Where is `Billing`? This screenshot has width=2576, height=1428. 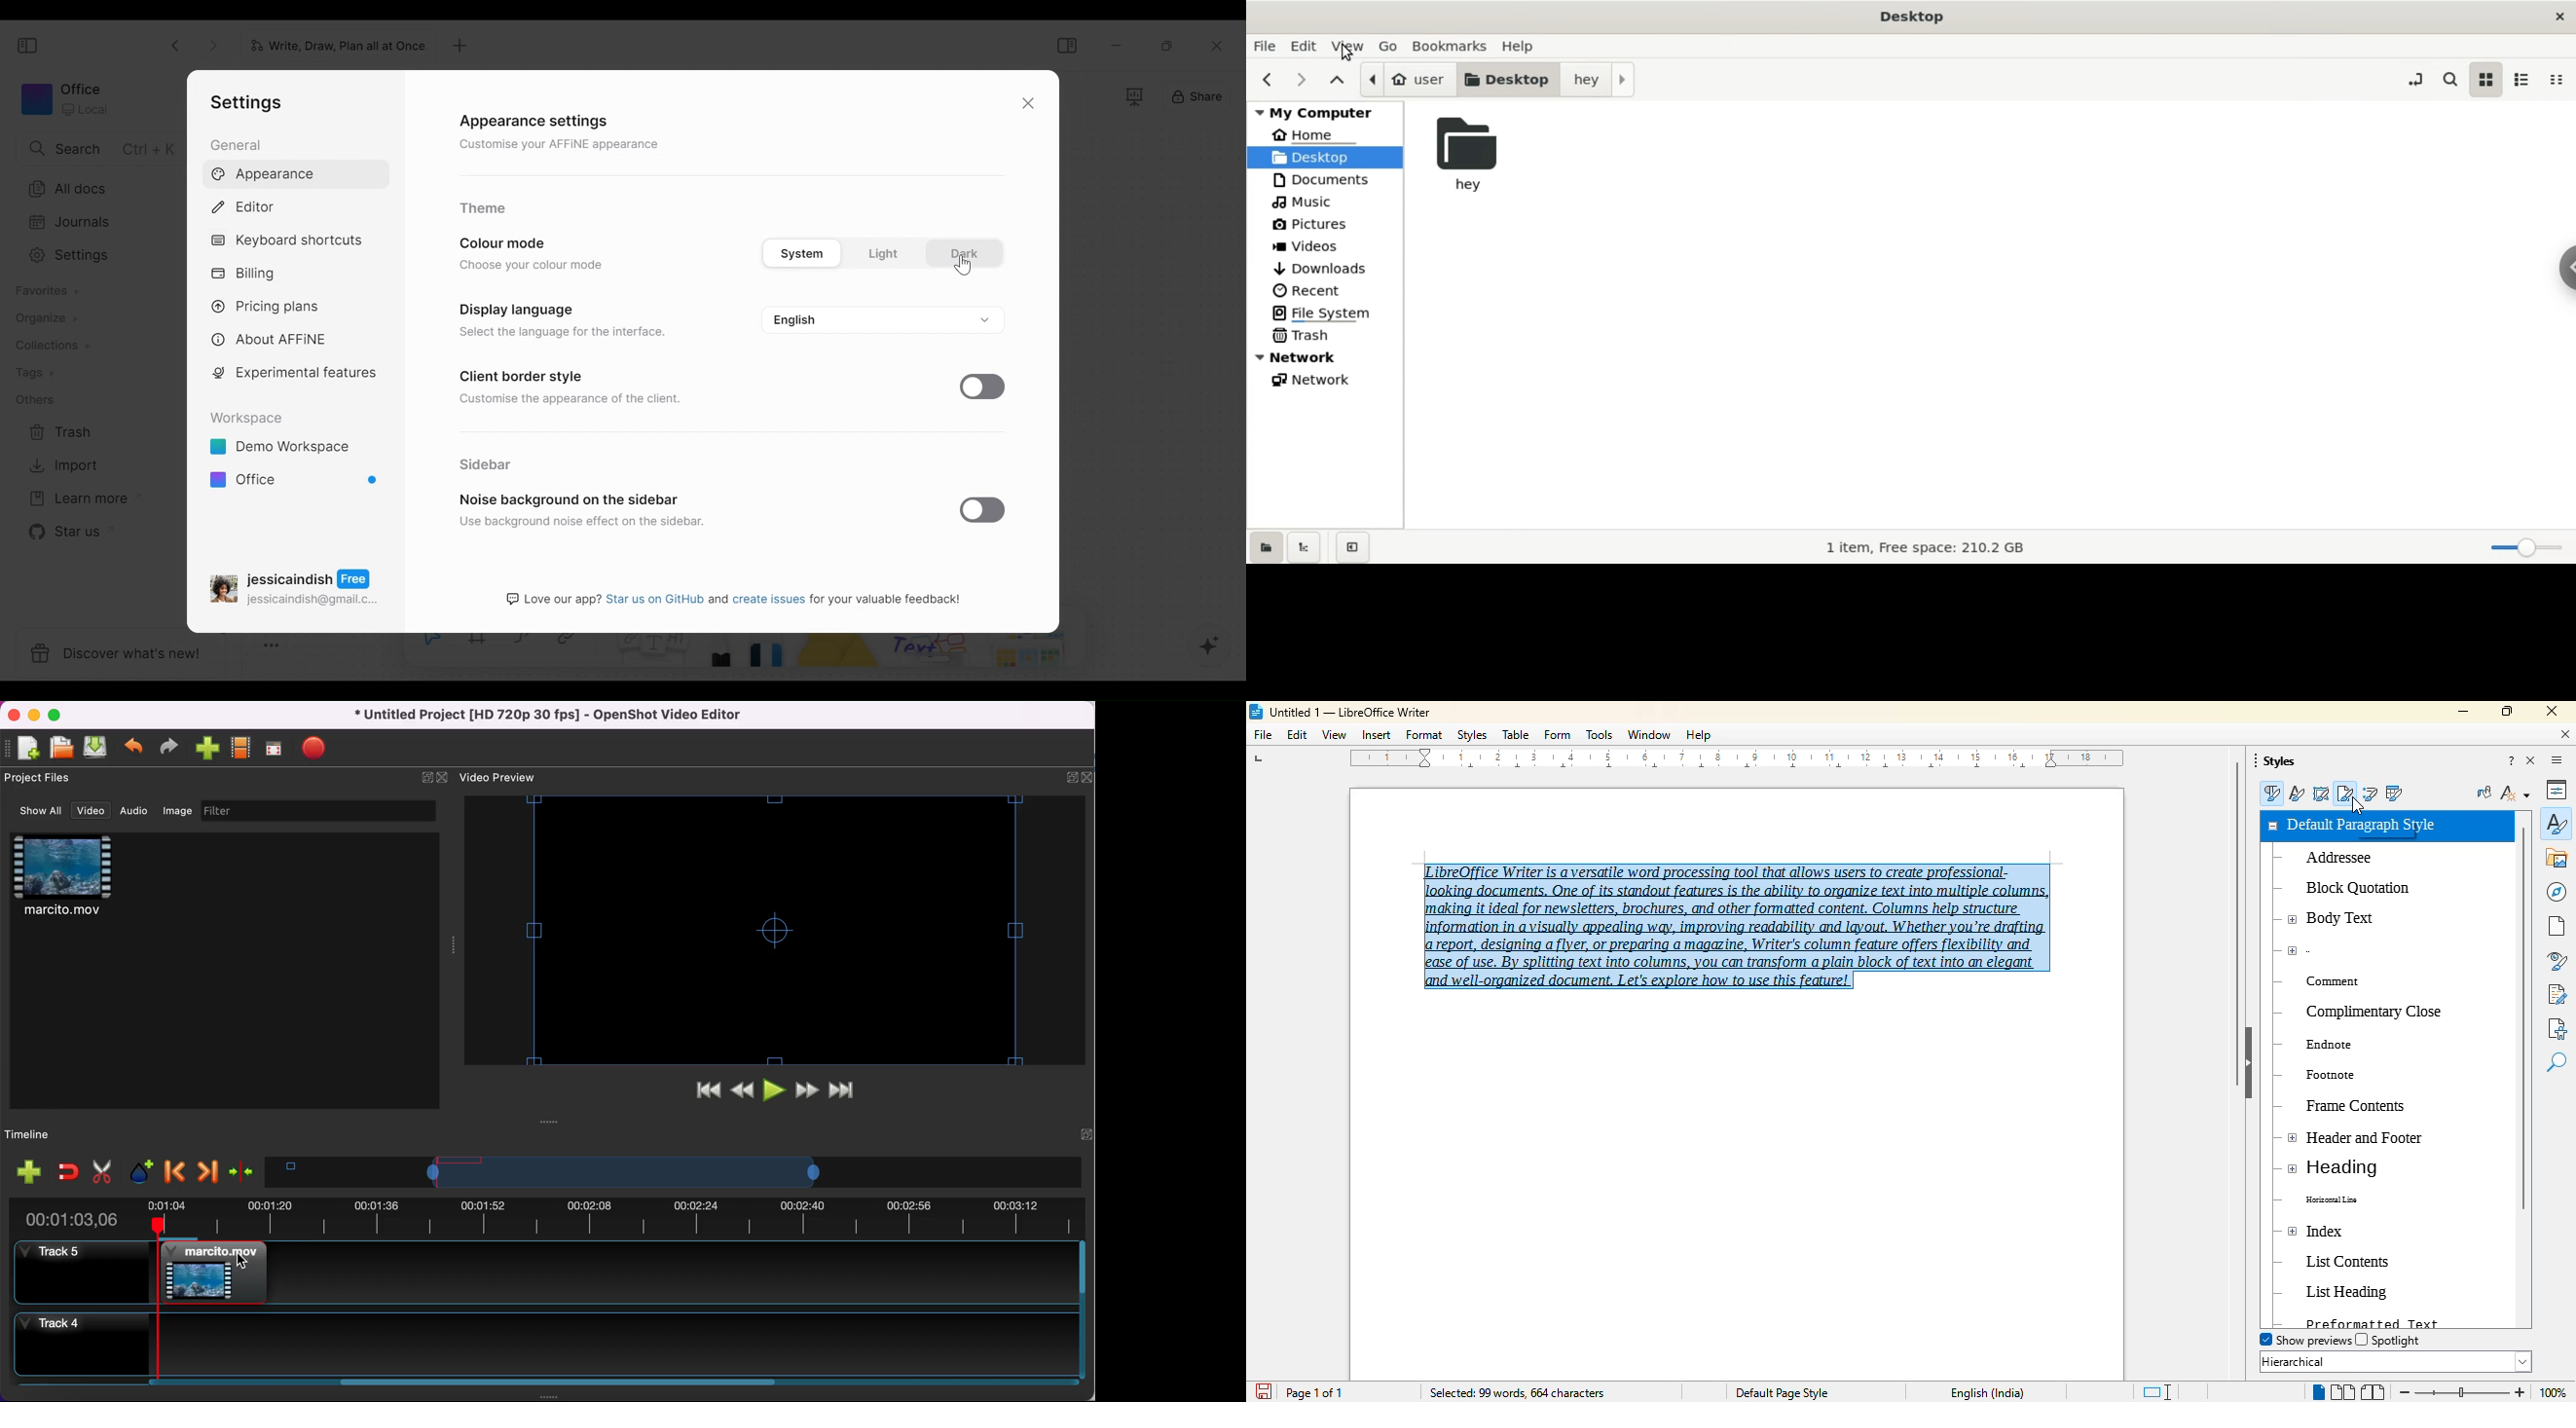 Billing is located at coordinates (246, 275).